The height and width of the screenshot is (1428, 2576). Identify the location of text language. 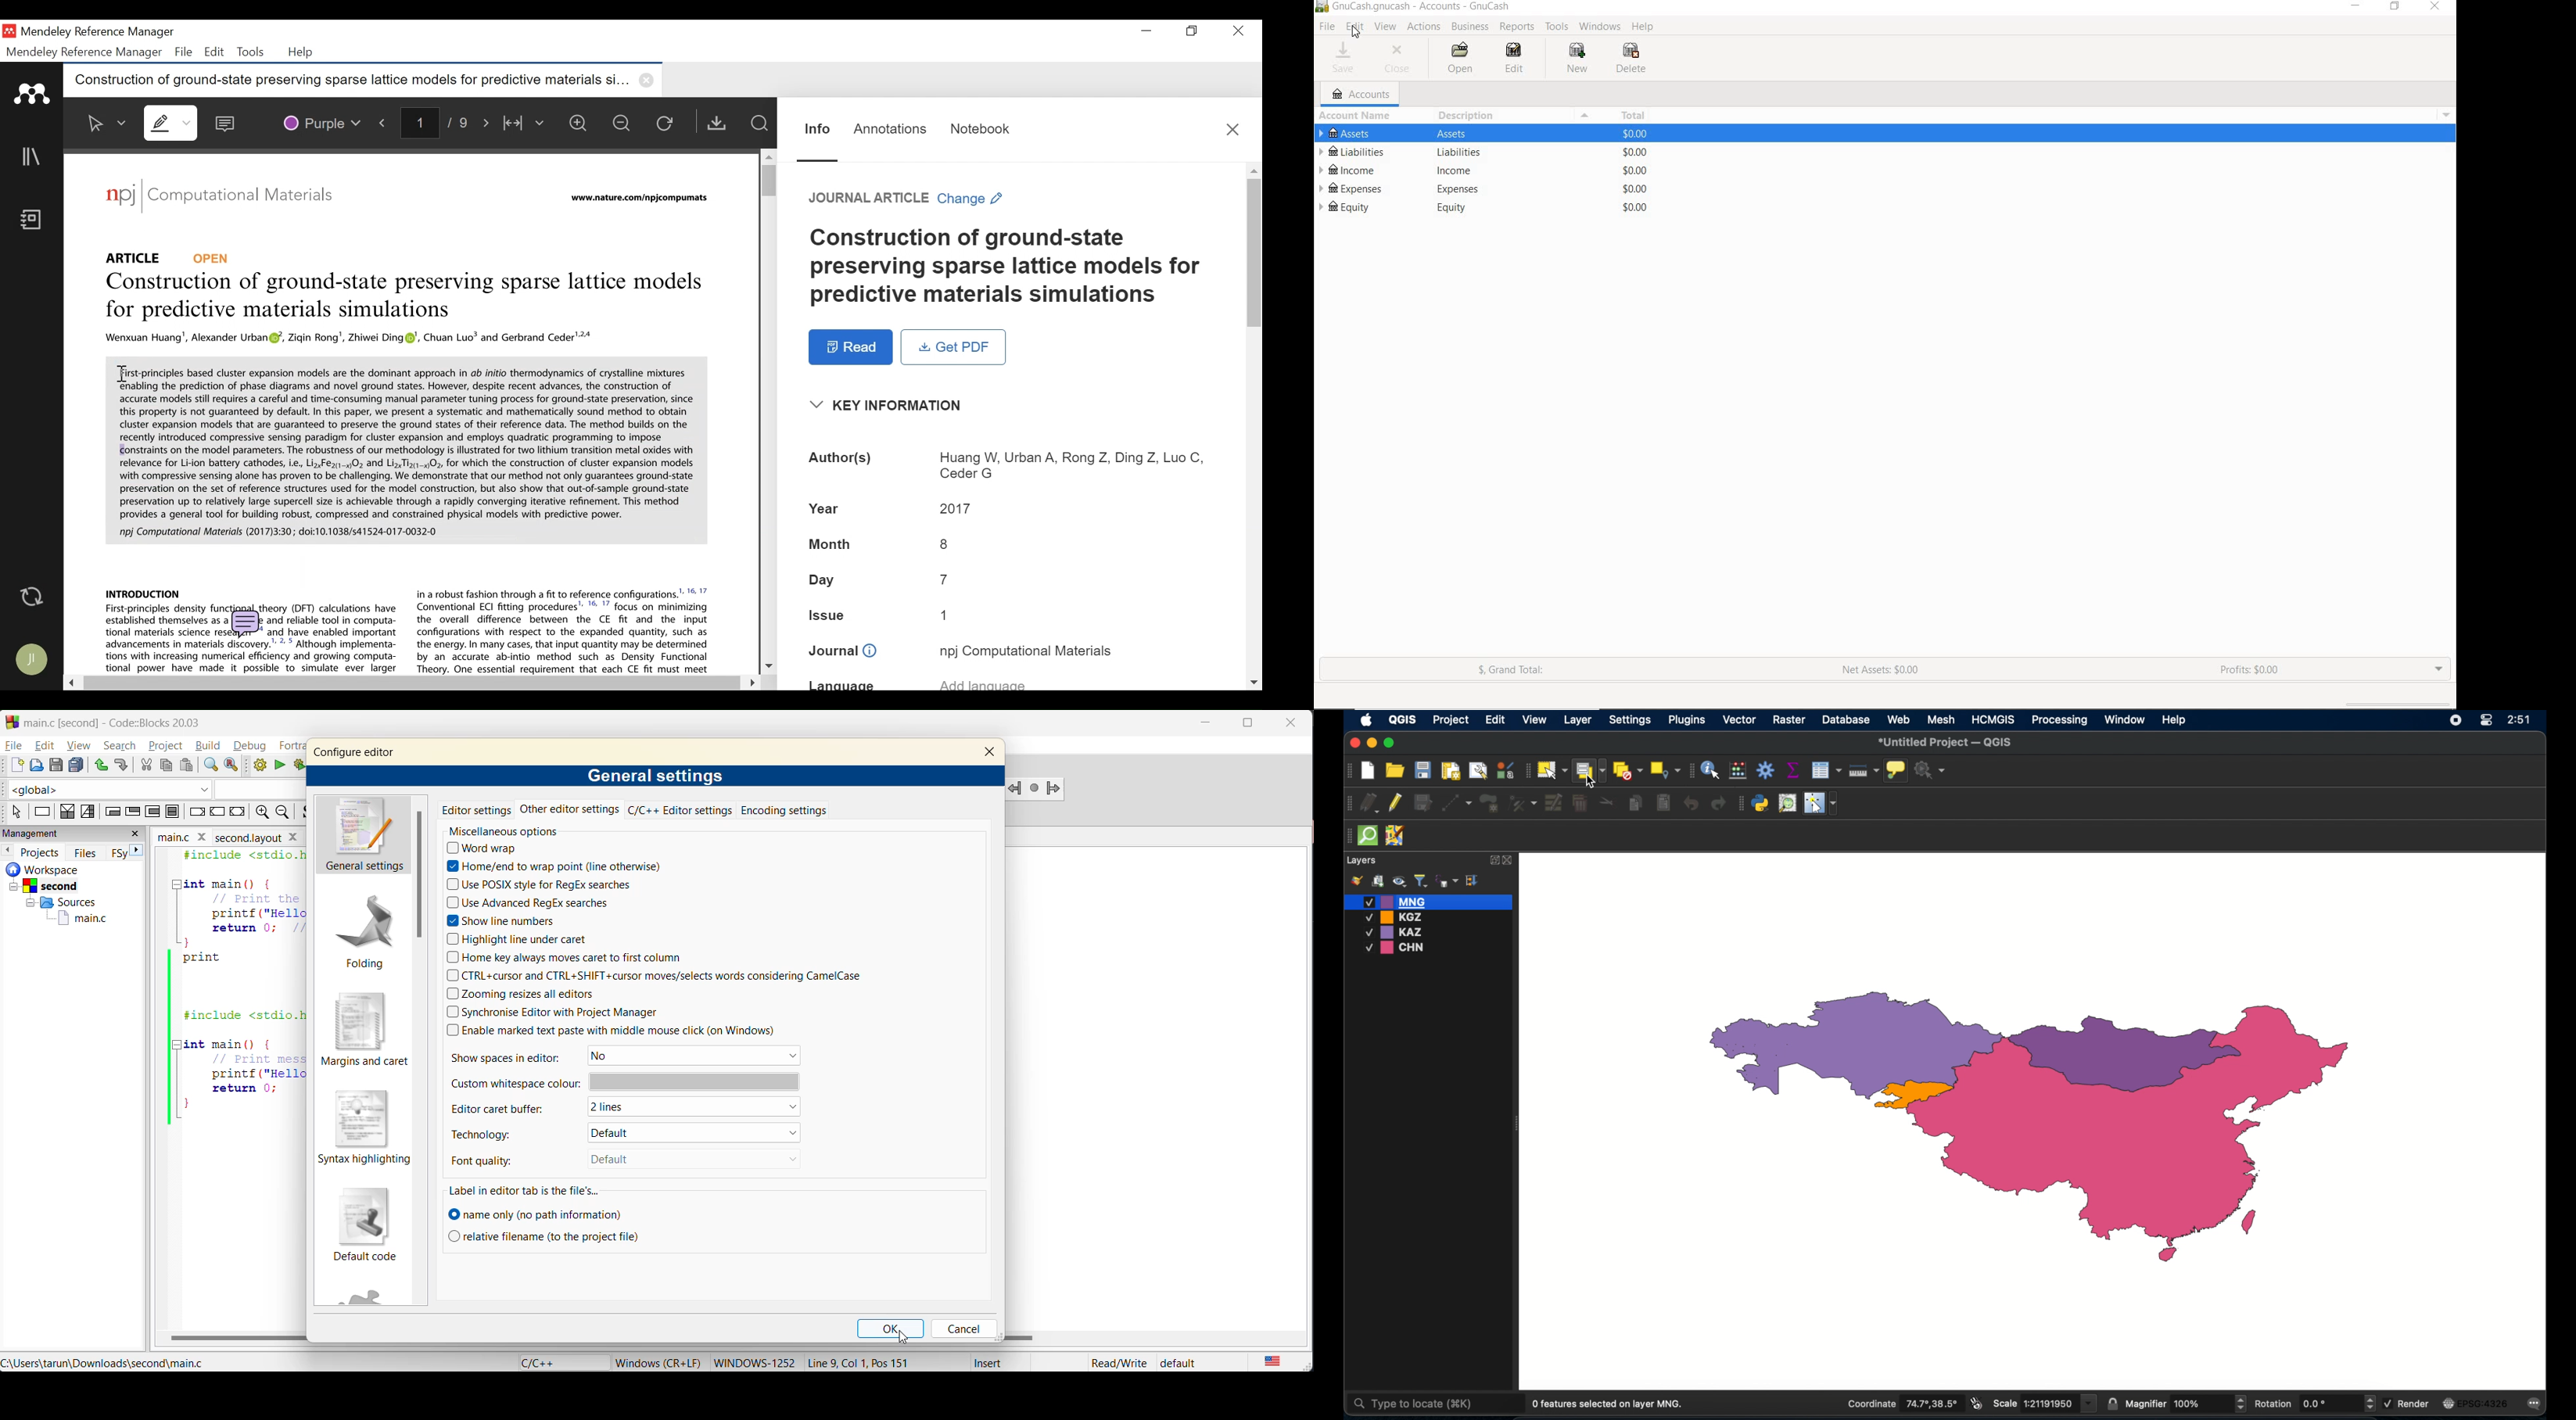
(1272, 1361).